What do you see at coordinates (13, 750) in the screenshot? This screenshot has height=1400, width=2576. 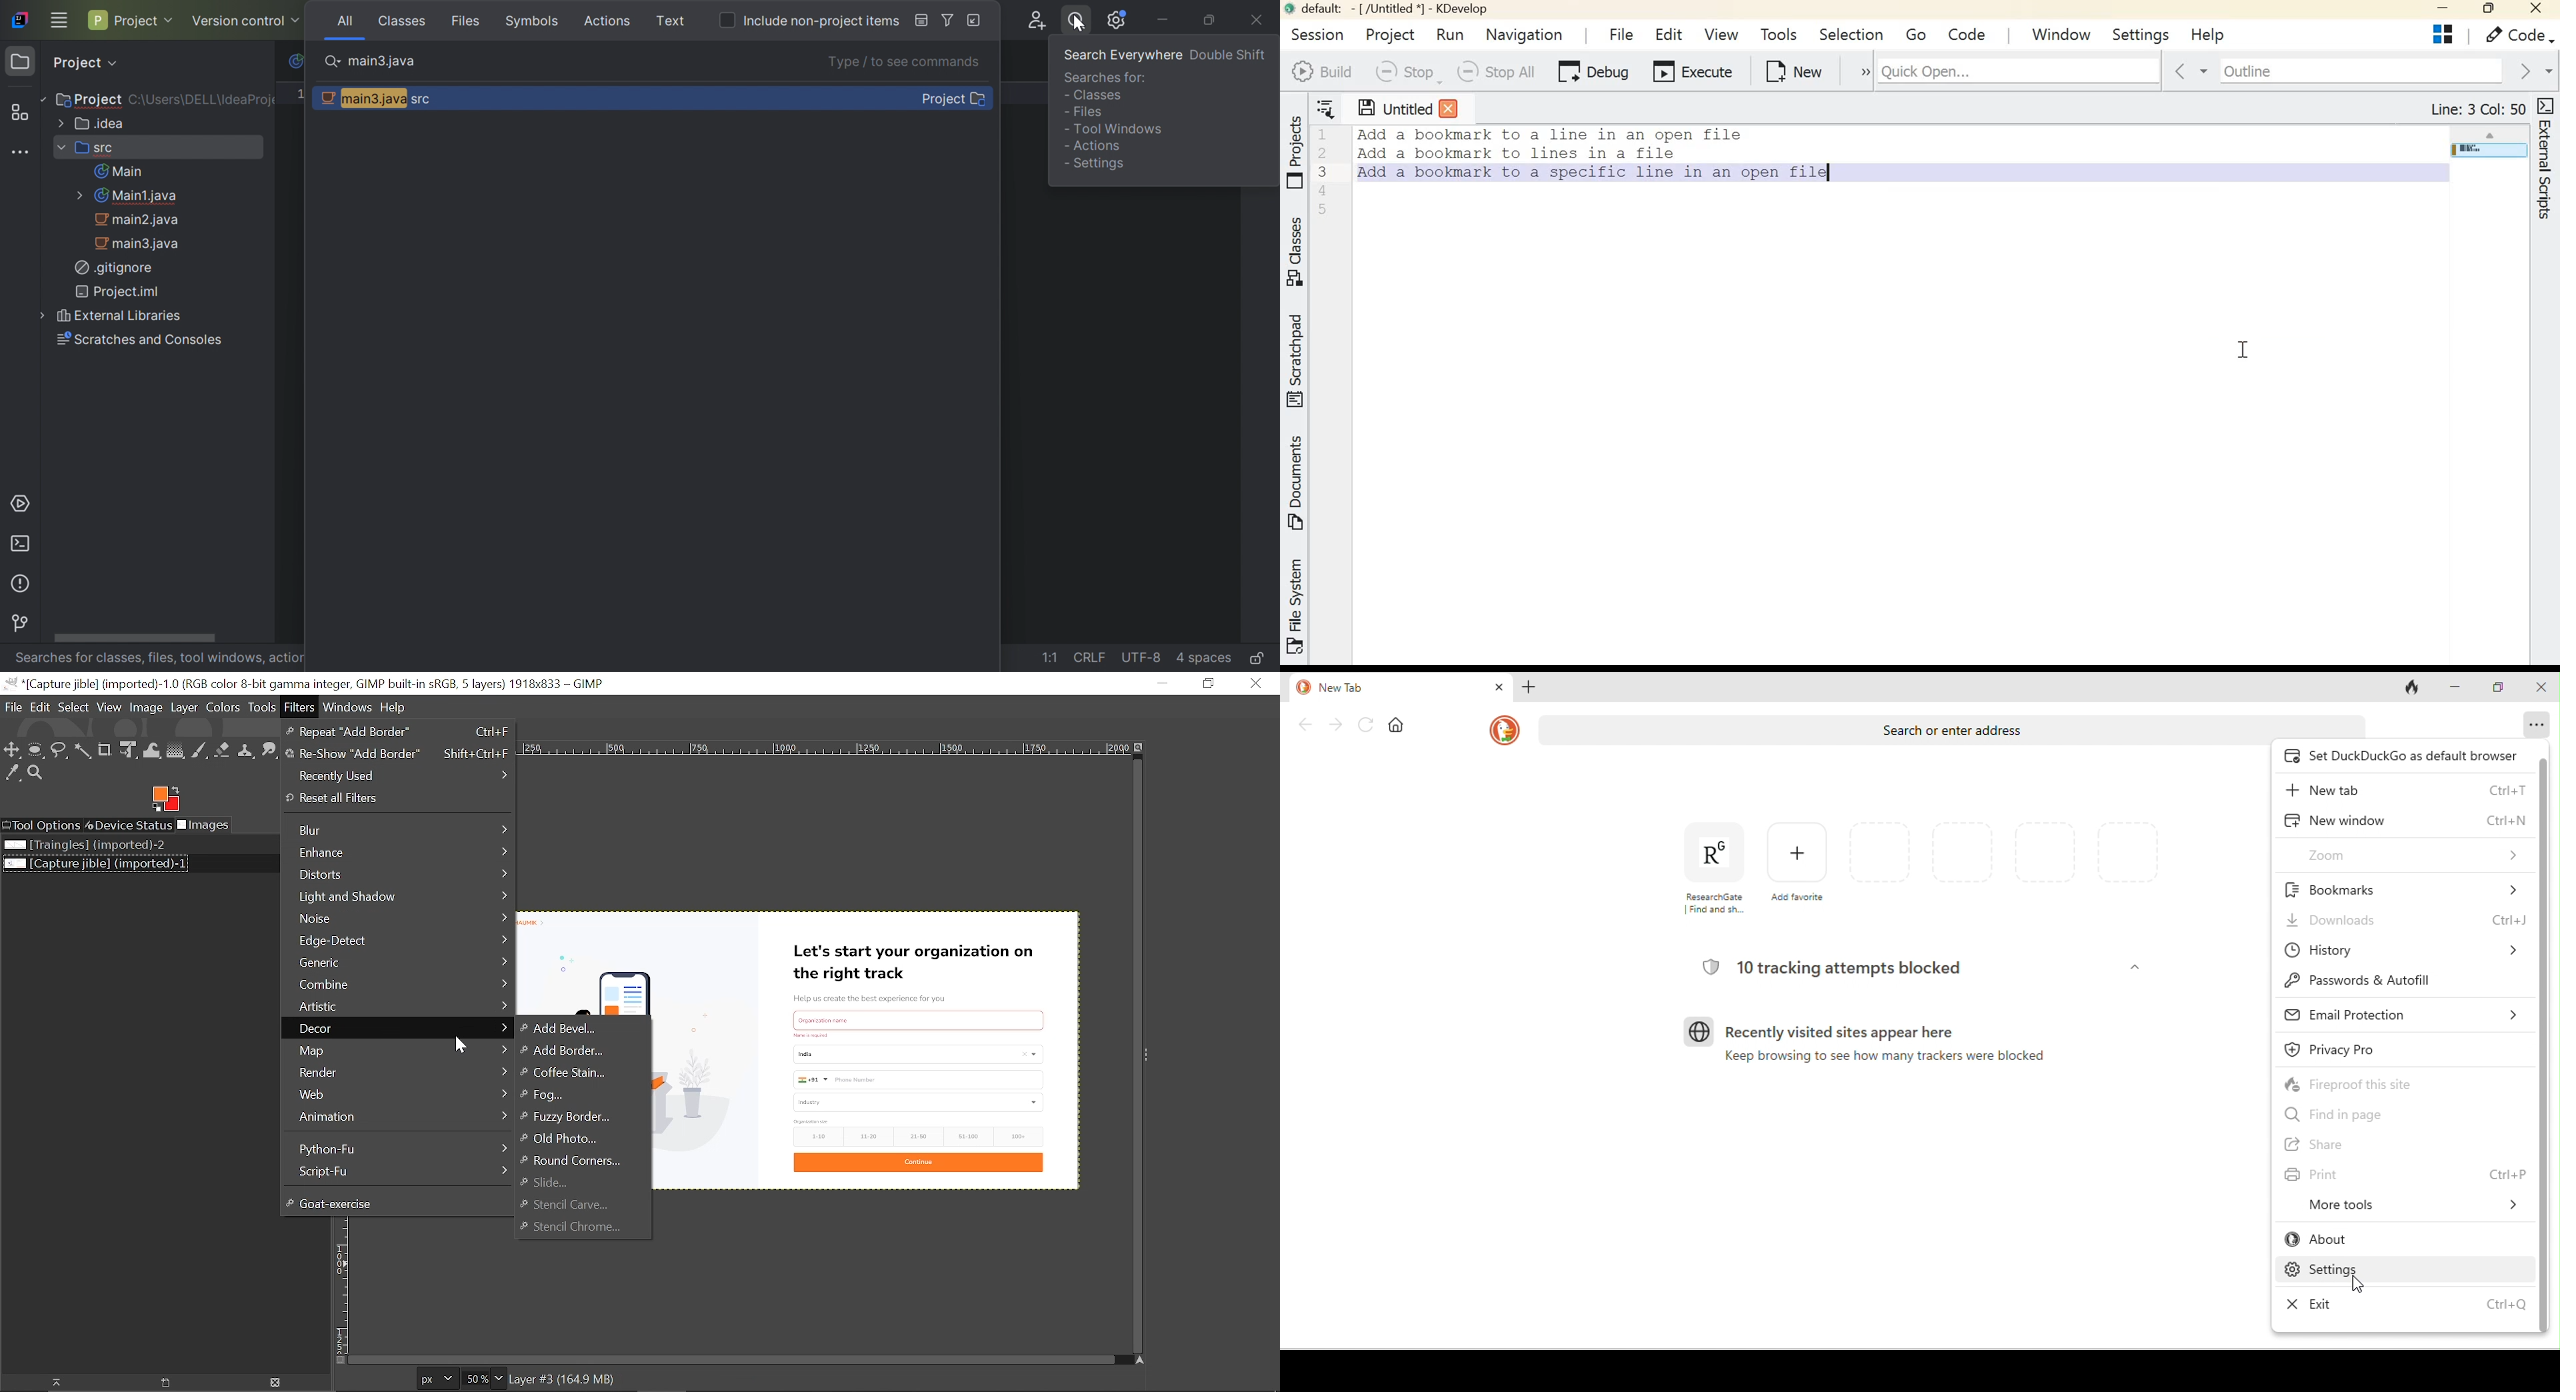 I see `Move tool` at bounding box center [13, 750].